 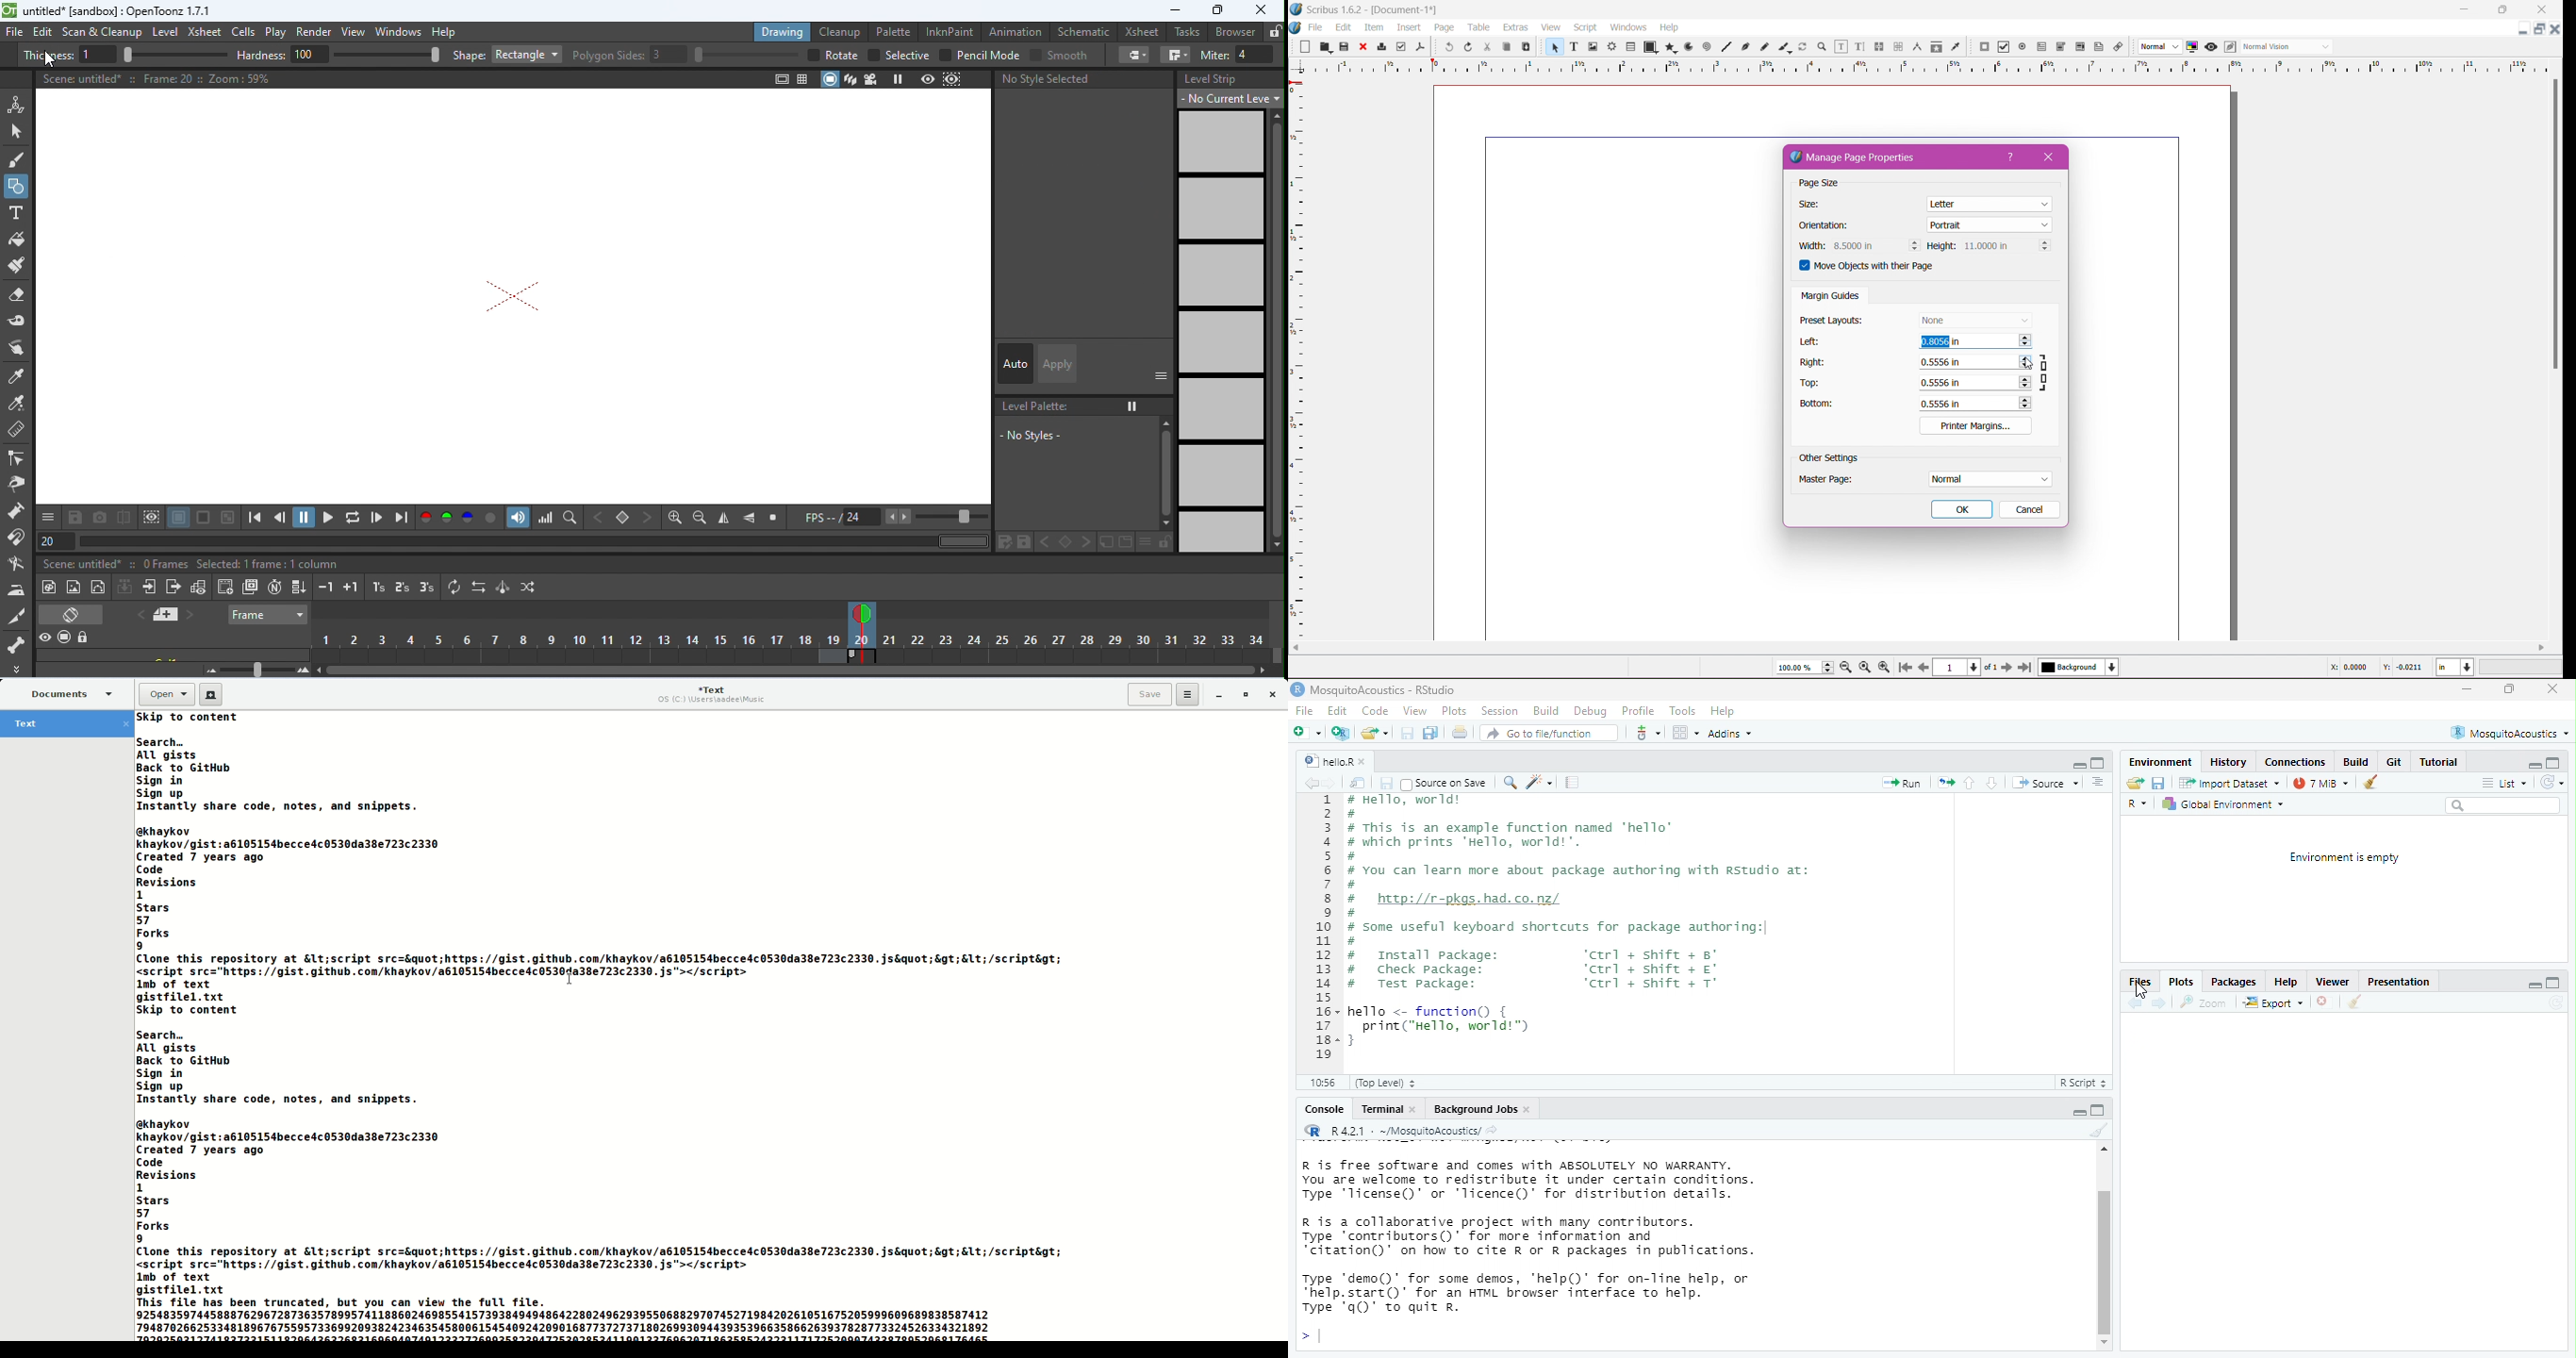 I want to click on Git, so click(x=2393, y=762).